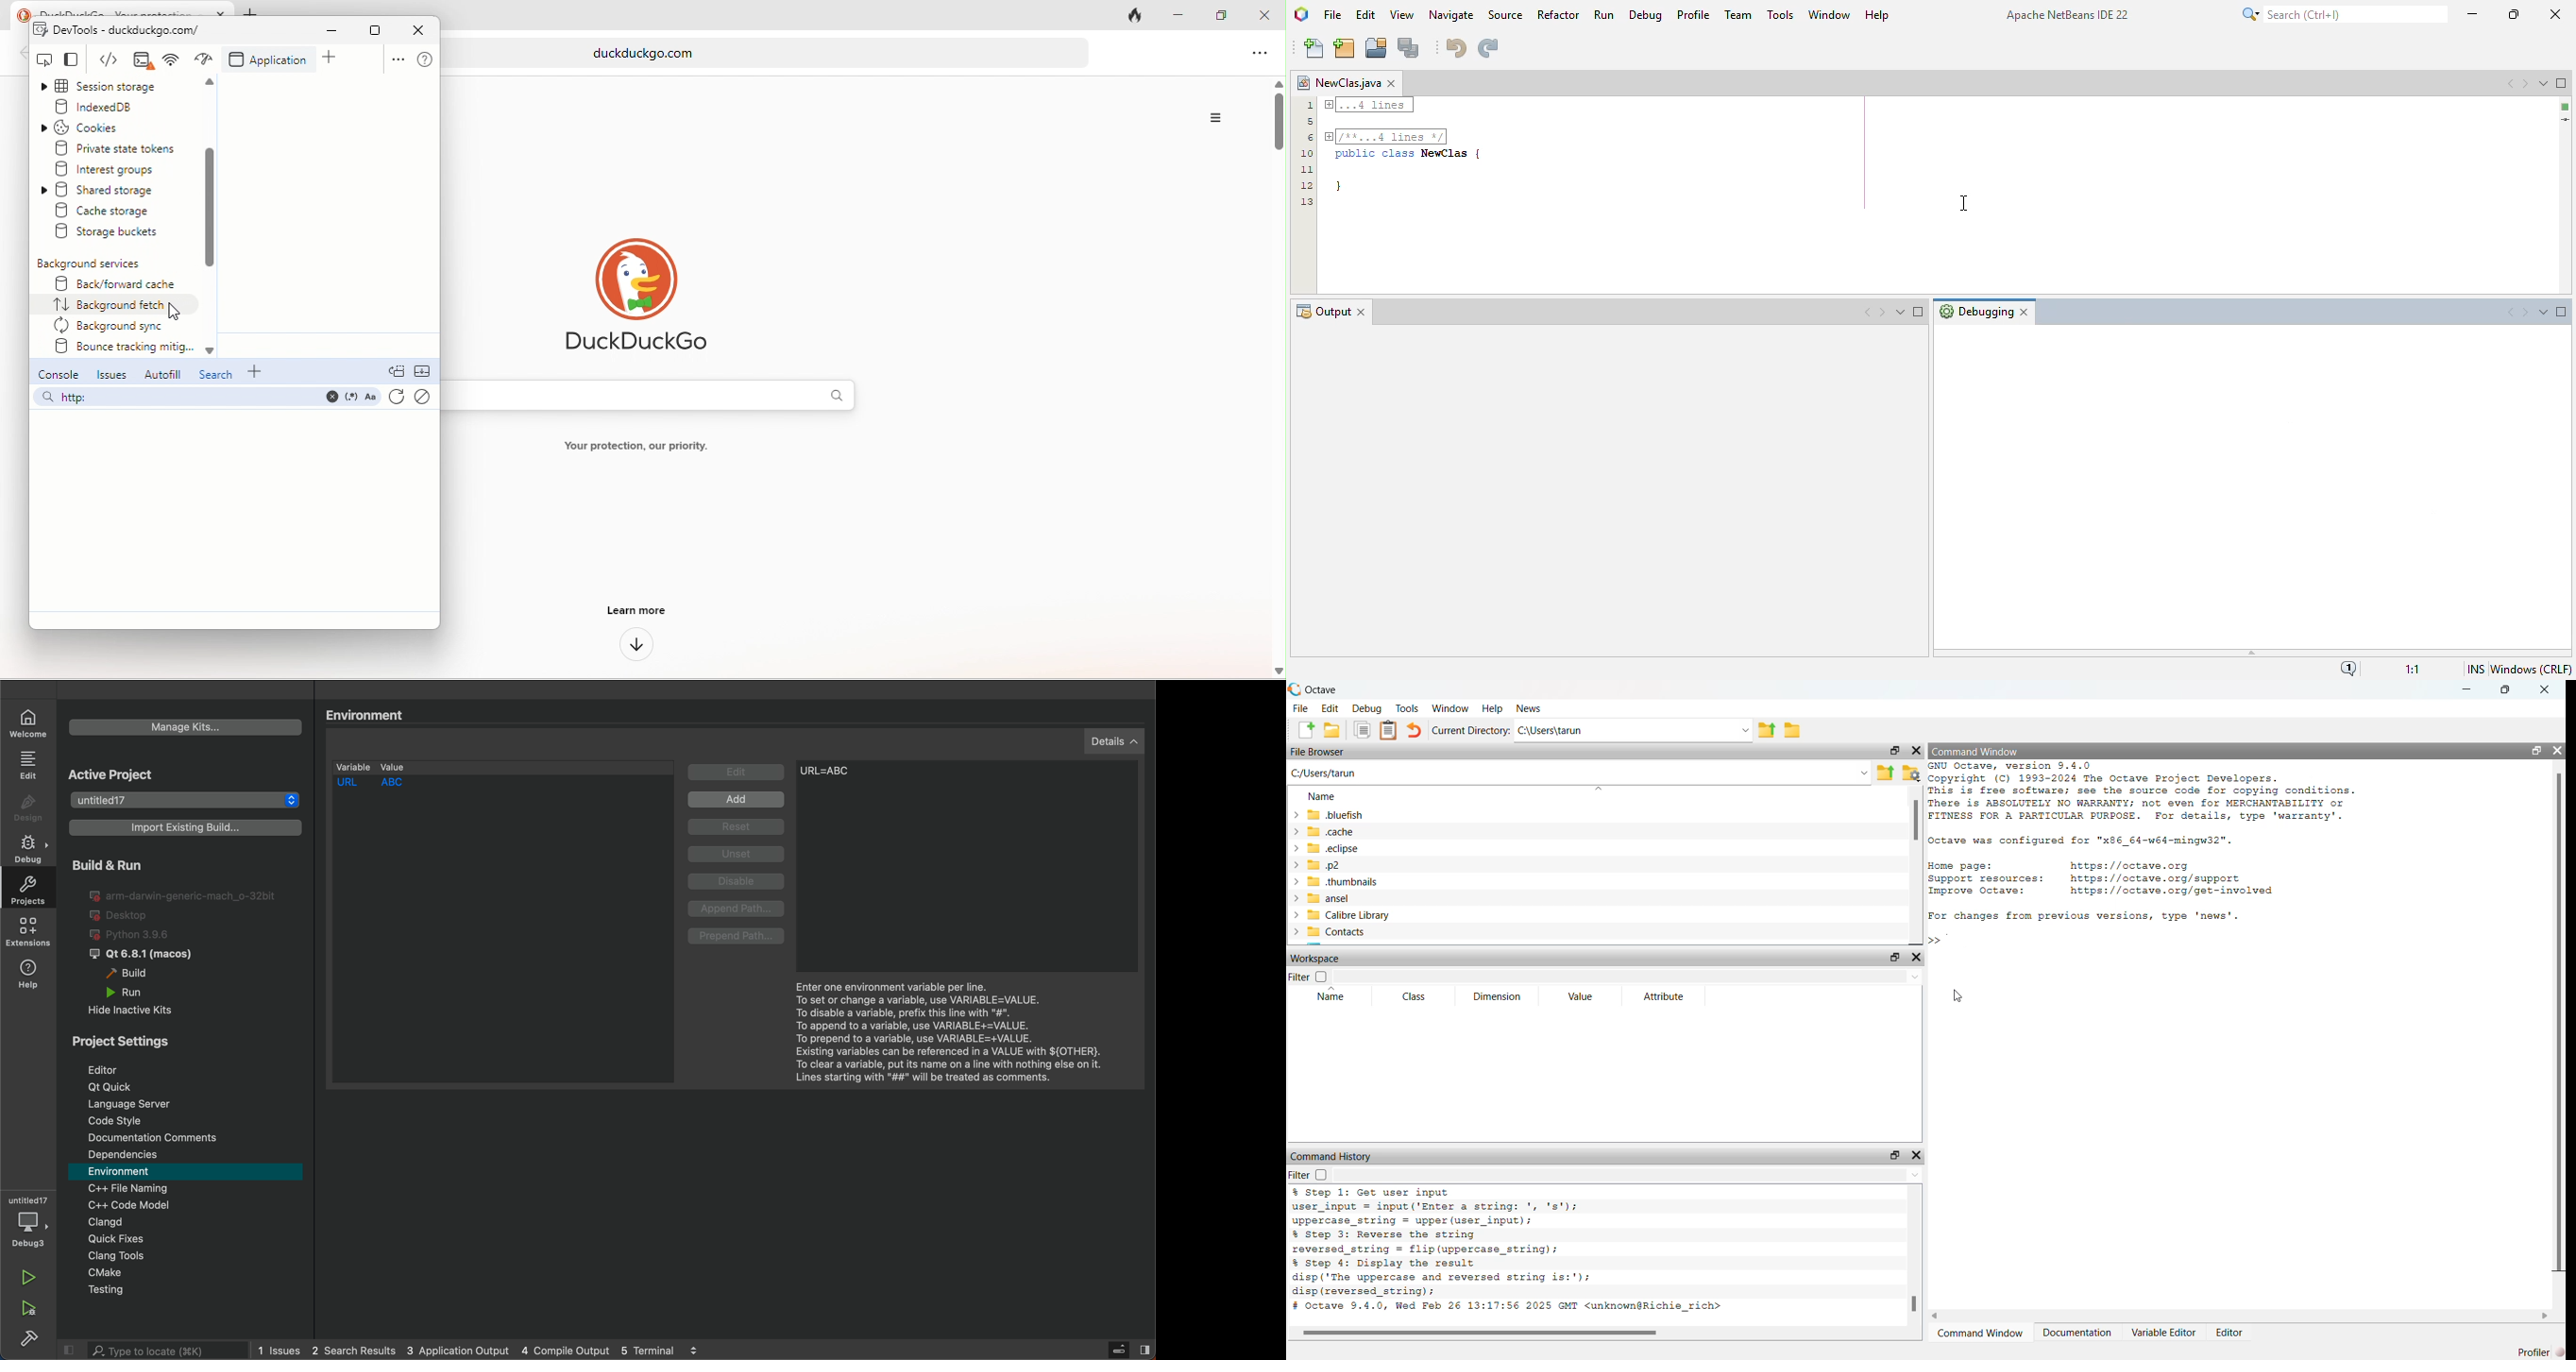 This screenshot has width=2576, height=1372. What do you see at coordinates (1665, 997) in the screenshot?
I see `attribute` at bounding box center [1665, 997].